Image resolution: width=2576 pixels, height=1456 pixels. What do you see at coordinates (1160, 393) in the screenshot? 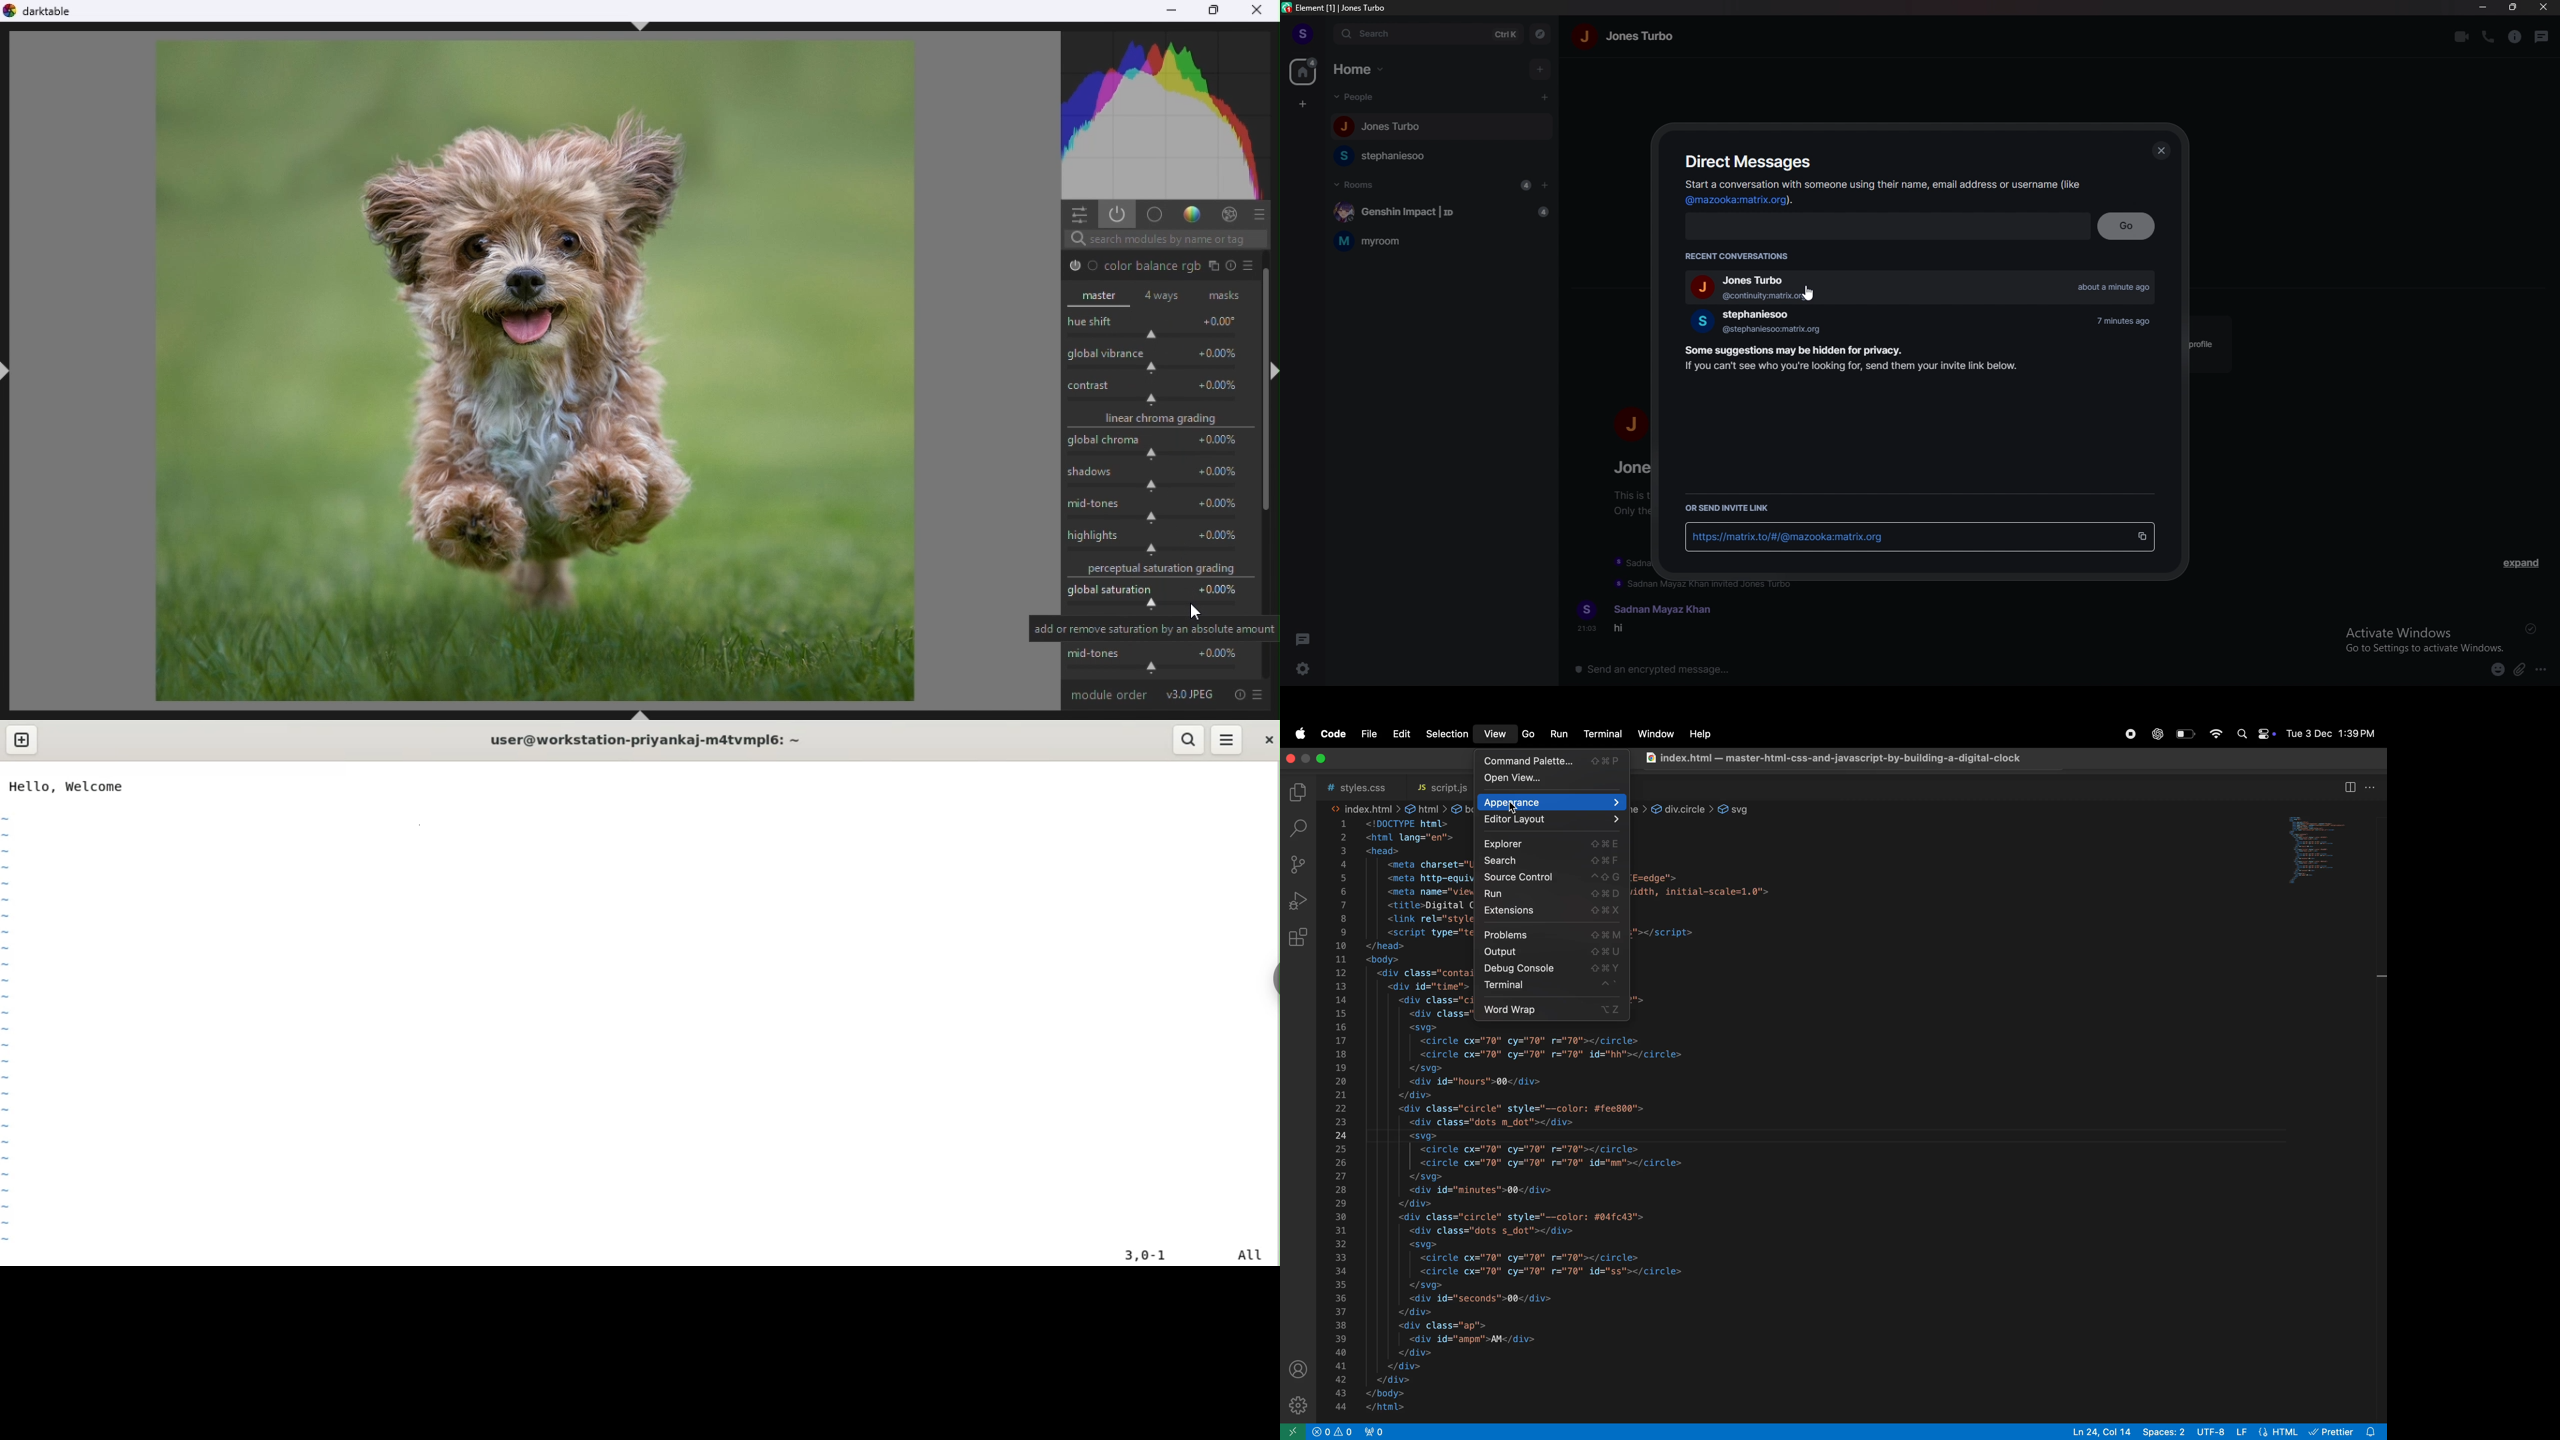
I see `Contrast` at bounding box center [1160, 393].